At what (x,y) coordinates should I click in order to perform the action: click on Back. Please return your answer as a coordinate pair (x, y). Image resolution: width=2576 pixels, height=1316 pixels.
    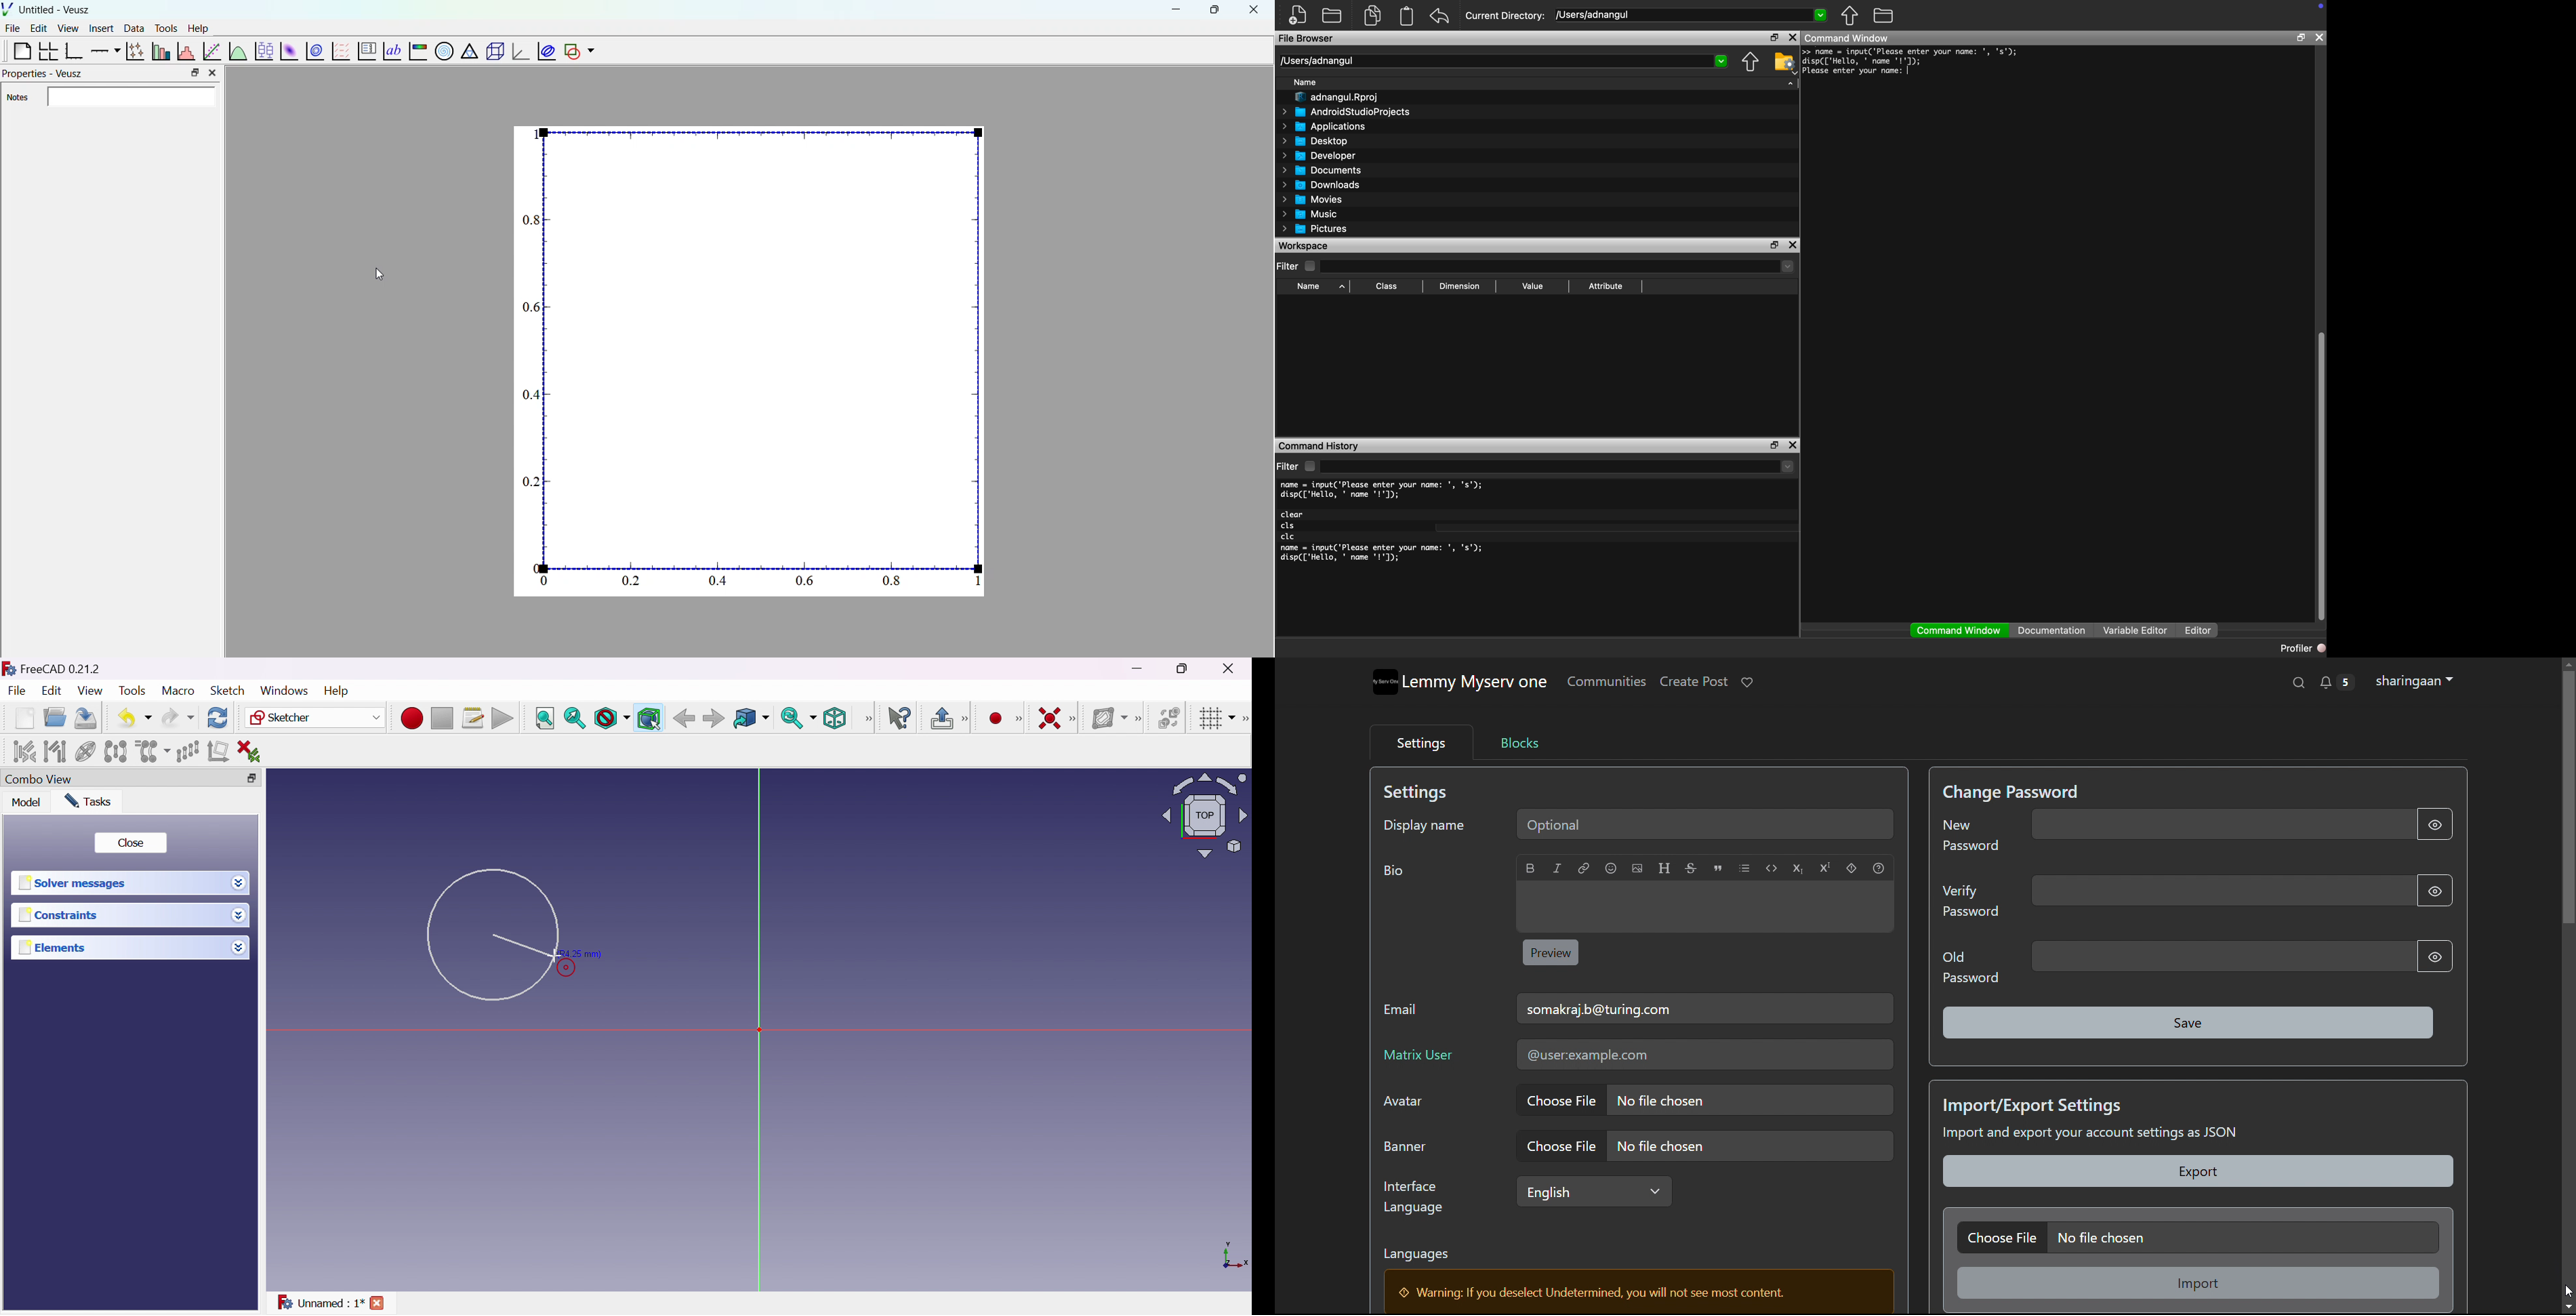
    Looking at the image, I should click on (713, 718).